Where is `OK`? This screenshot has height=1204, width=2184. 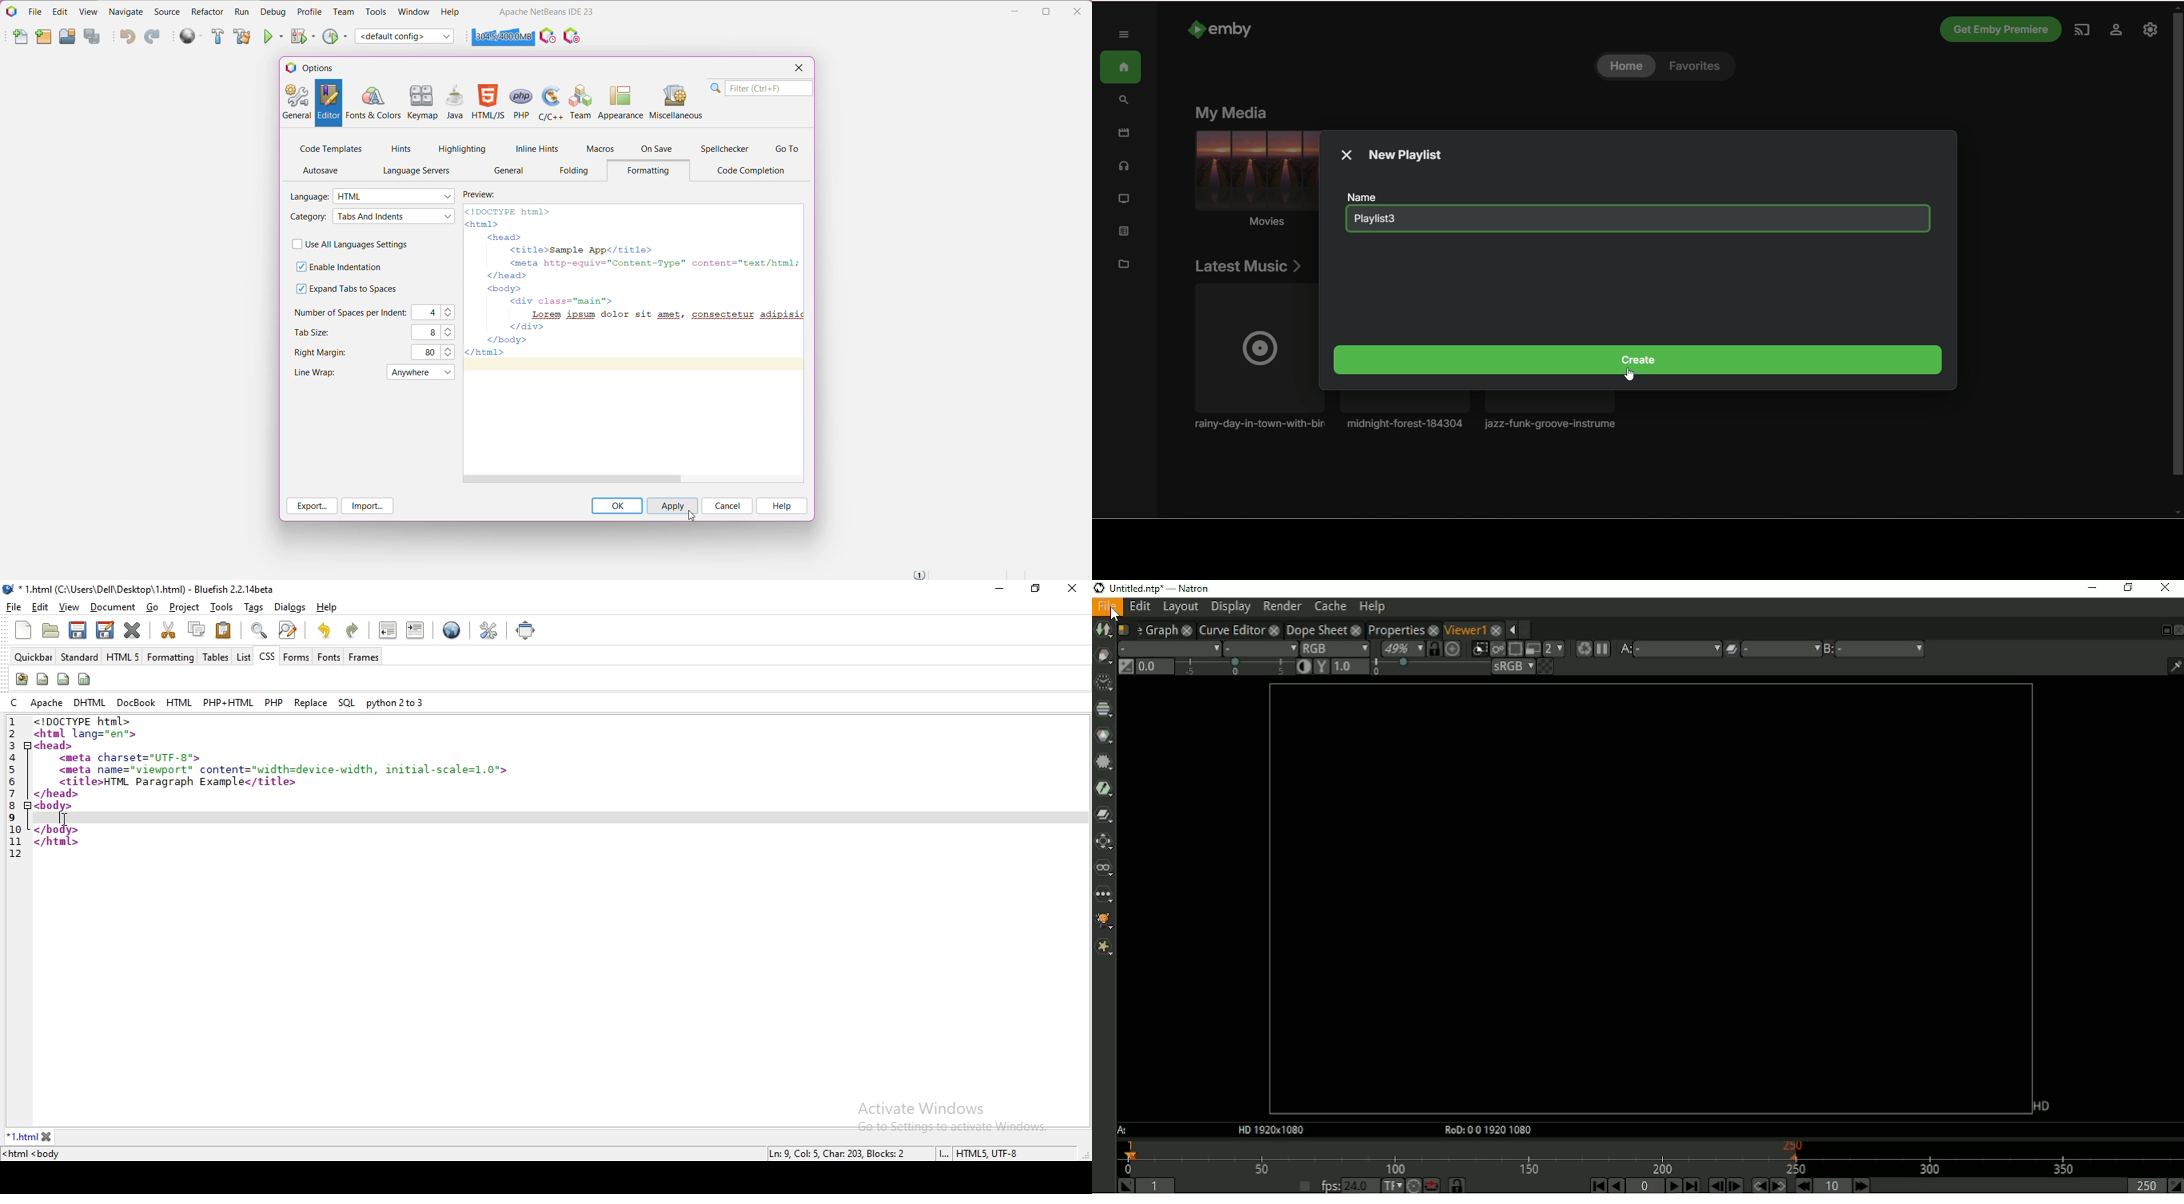
OK is located at coordinates (617, 506).